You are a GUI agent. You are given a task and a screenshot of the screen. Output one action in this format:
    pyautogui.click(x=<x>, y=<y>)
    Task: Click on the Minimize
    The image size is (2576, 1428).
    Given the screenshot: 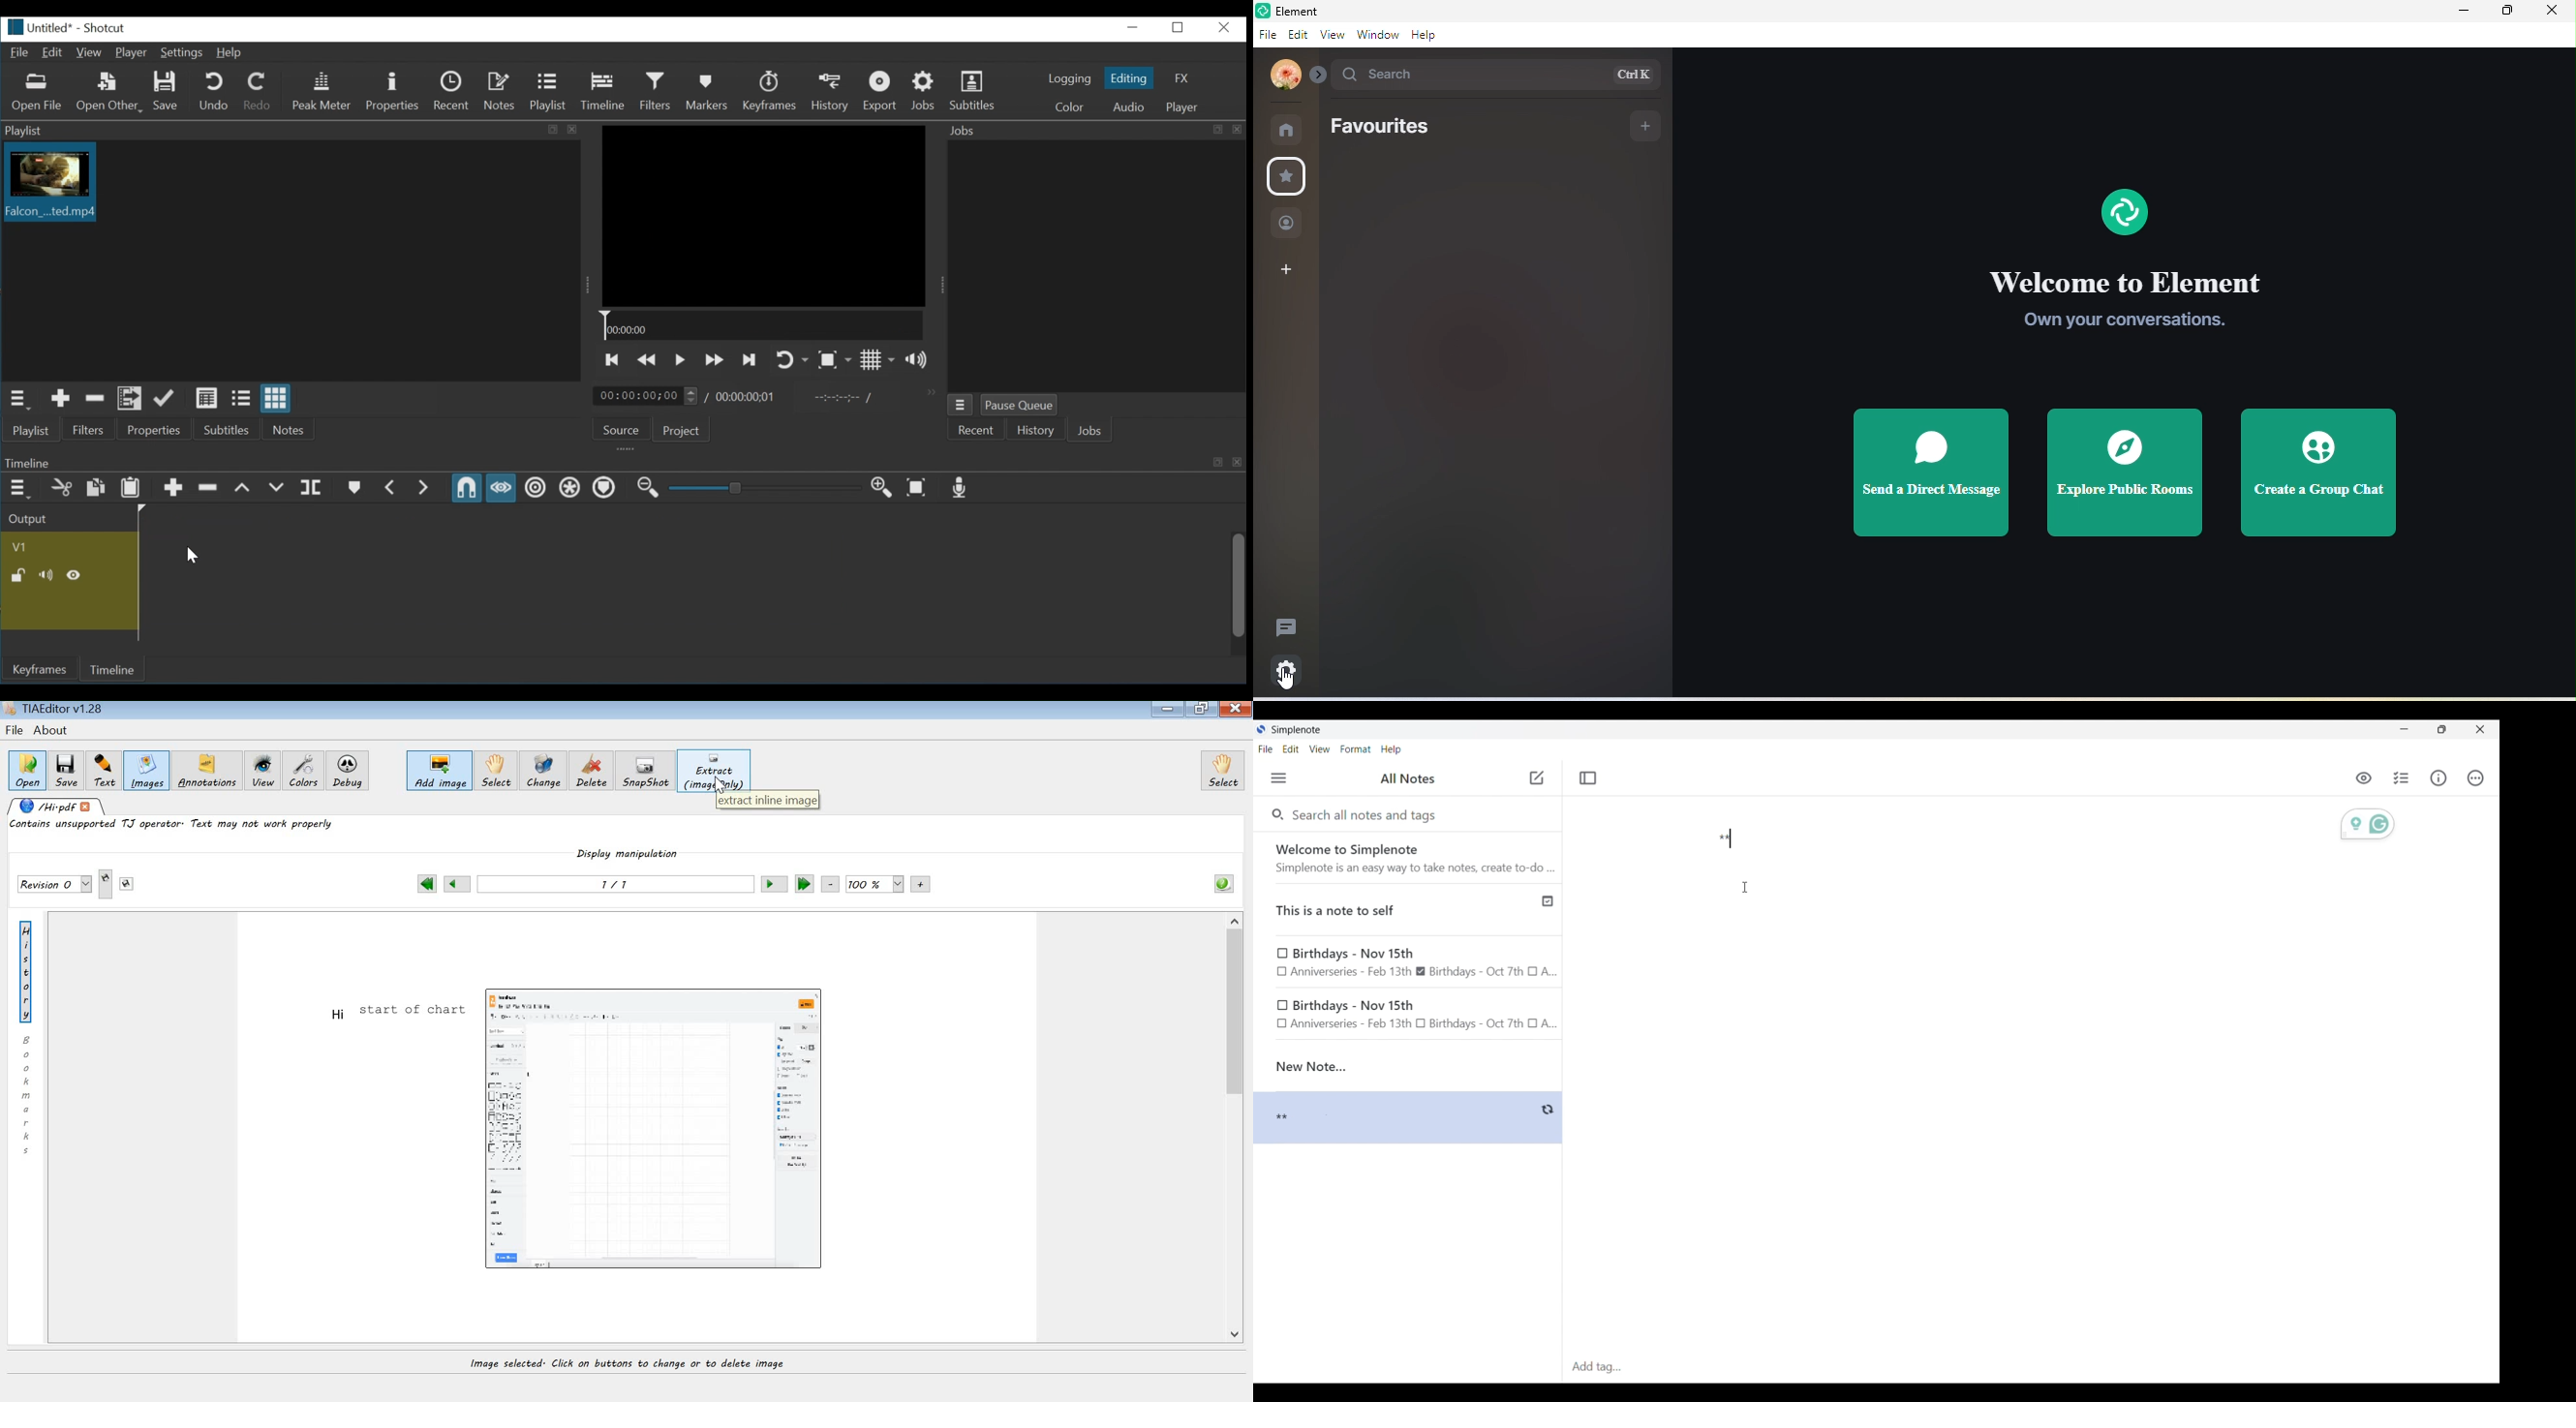 What is the action you would take?
    pyautogui.click(x=1134, y=27)
    